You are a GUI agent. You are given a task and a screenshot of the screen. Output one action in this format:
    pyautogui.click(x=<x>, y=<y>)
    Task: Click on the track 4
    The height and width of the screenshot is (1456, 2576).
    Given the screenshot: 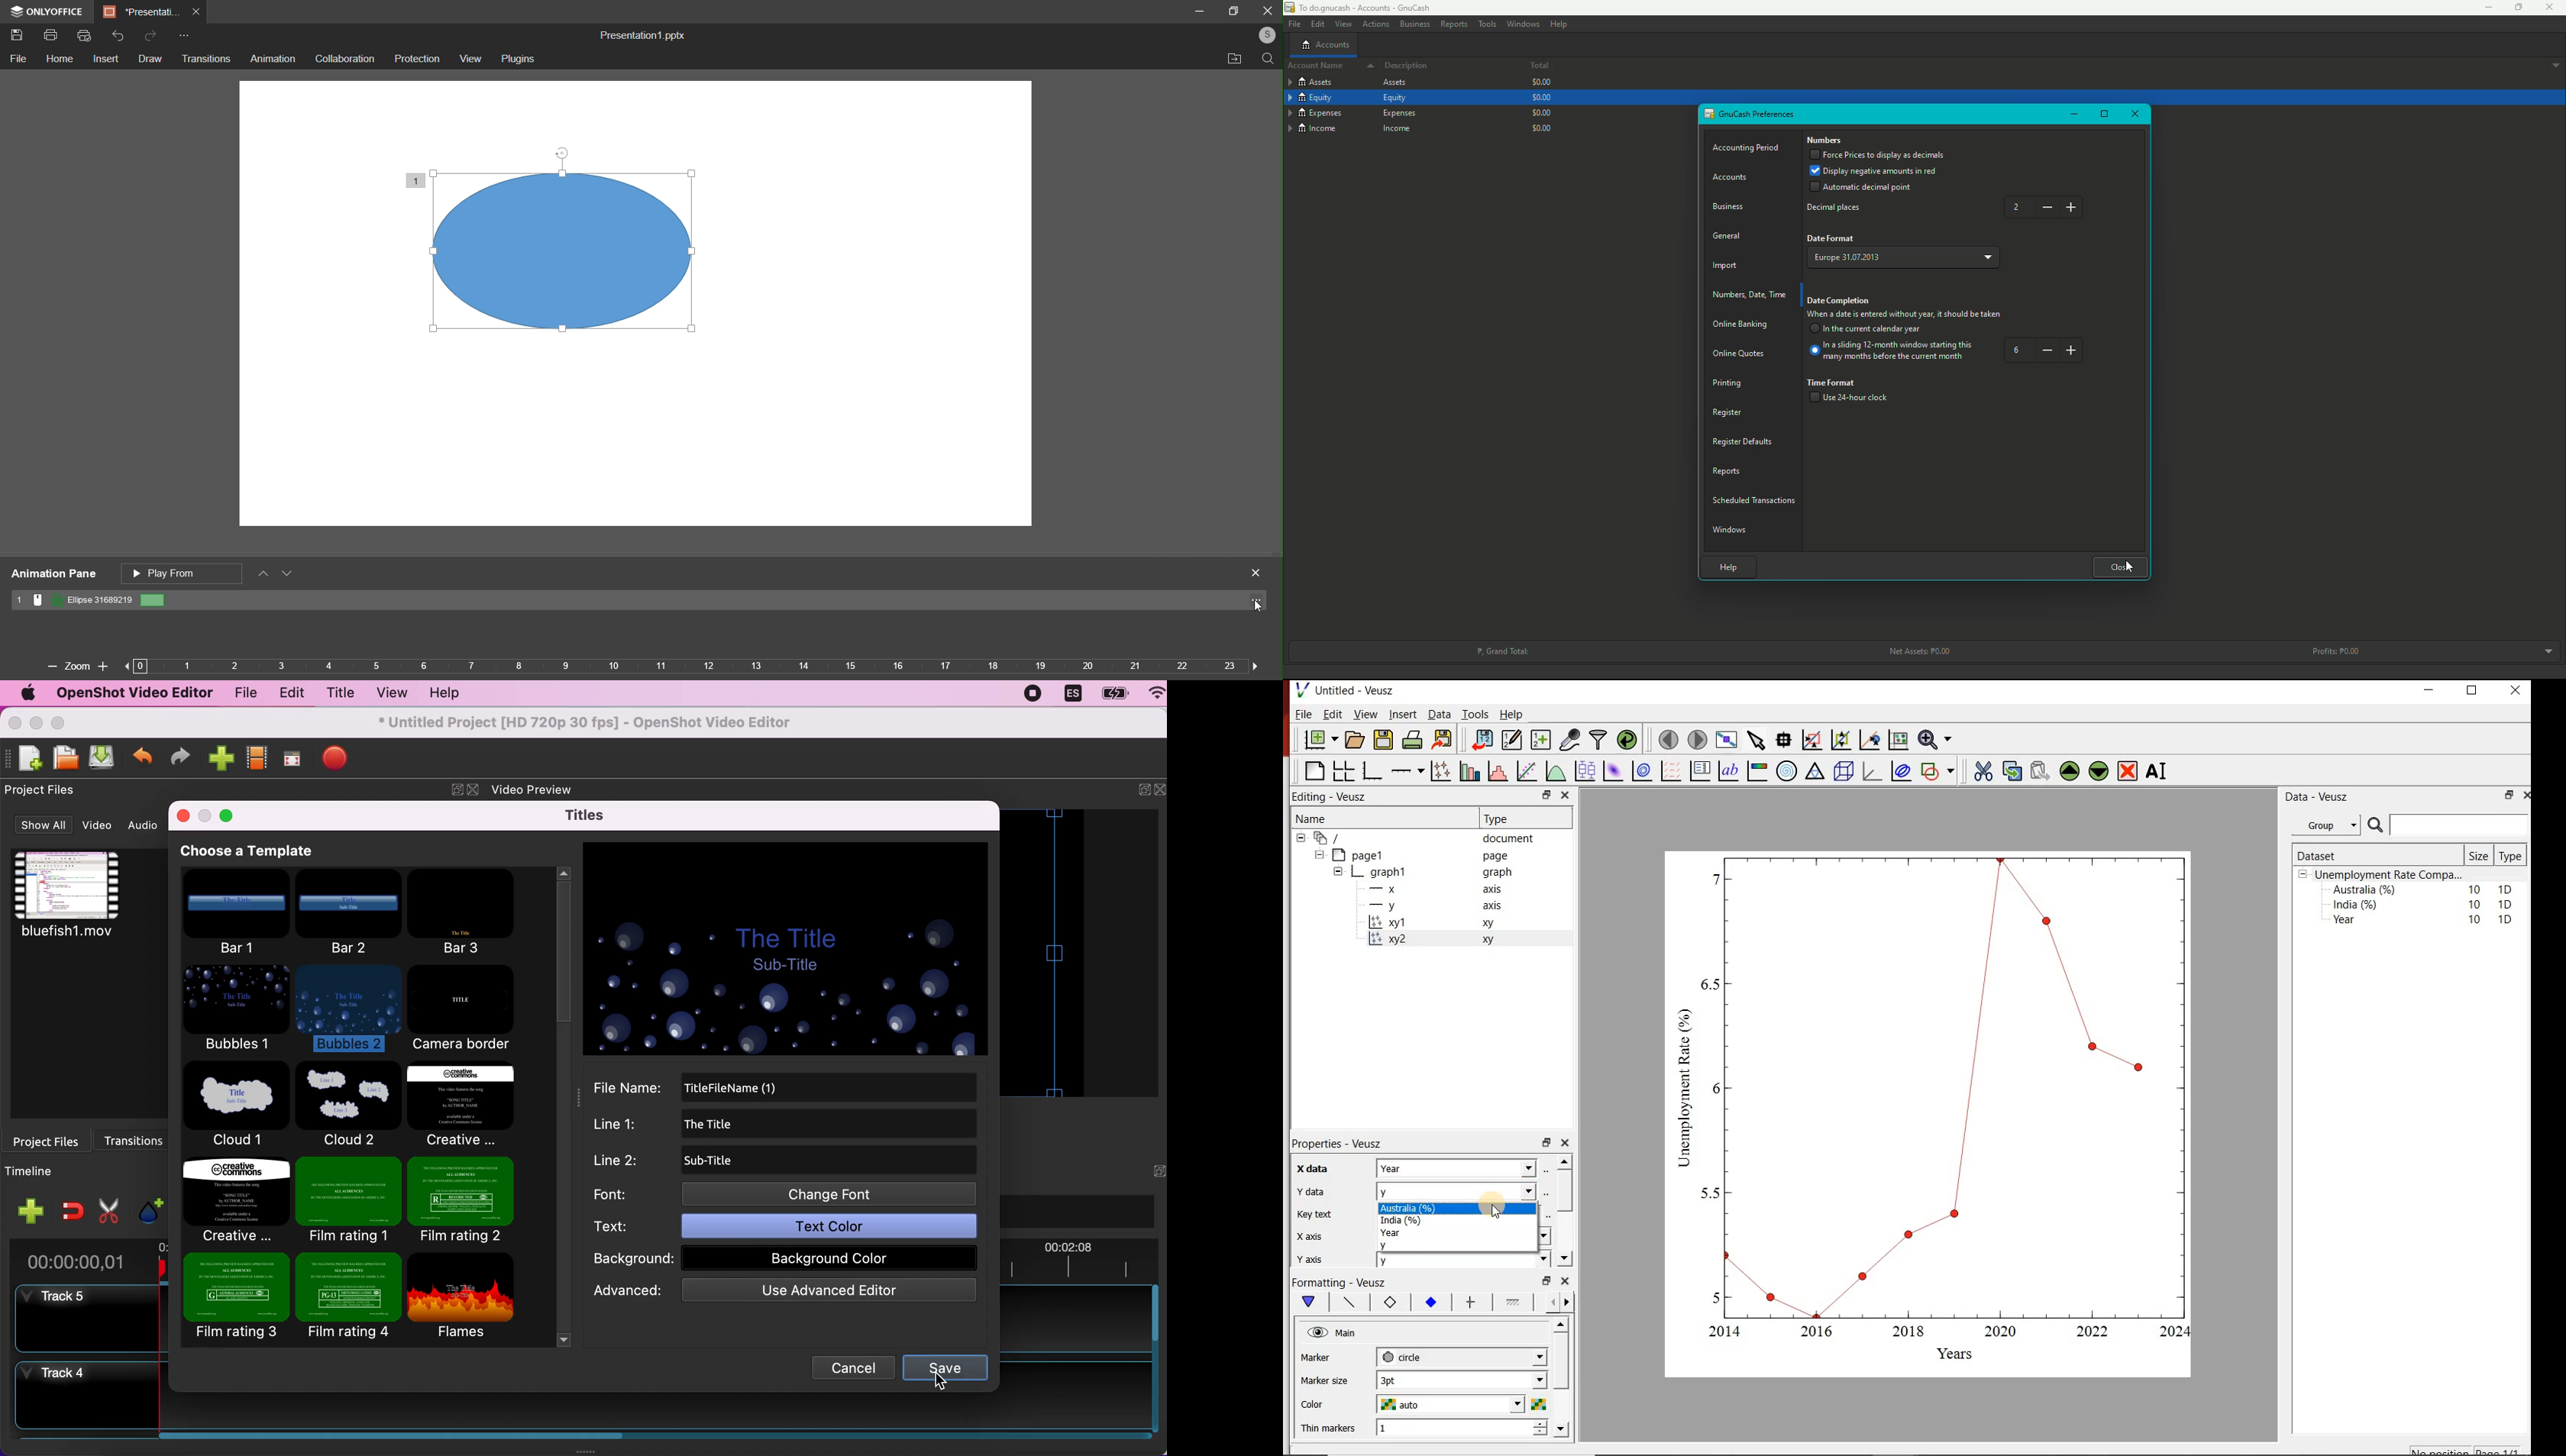 What is the action you would take?
    pyautogui.click(x=79, y=1397)
    